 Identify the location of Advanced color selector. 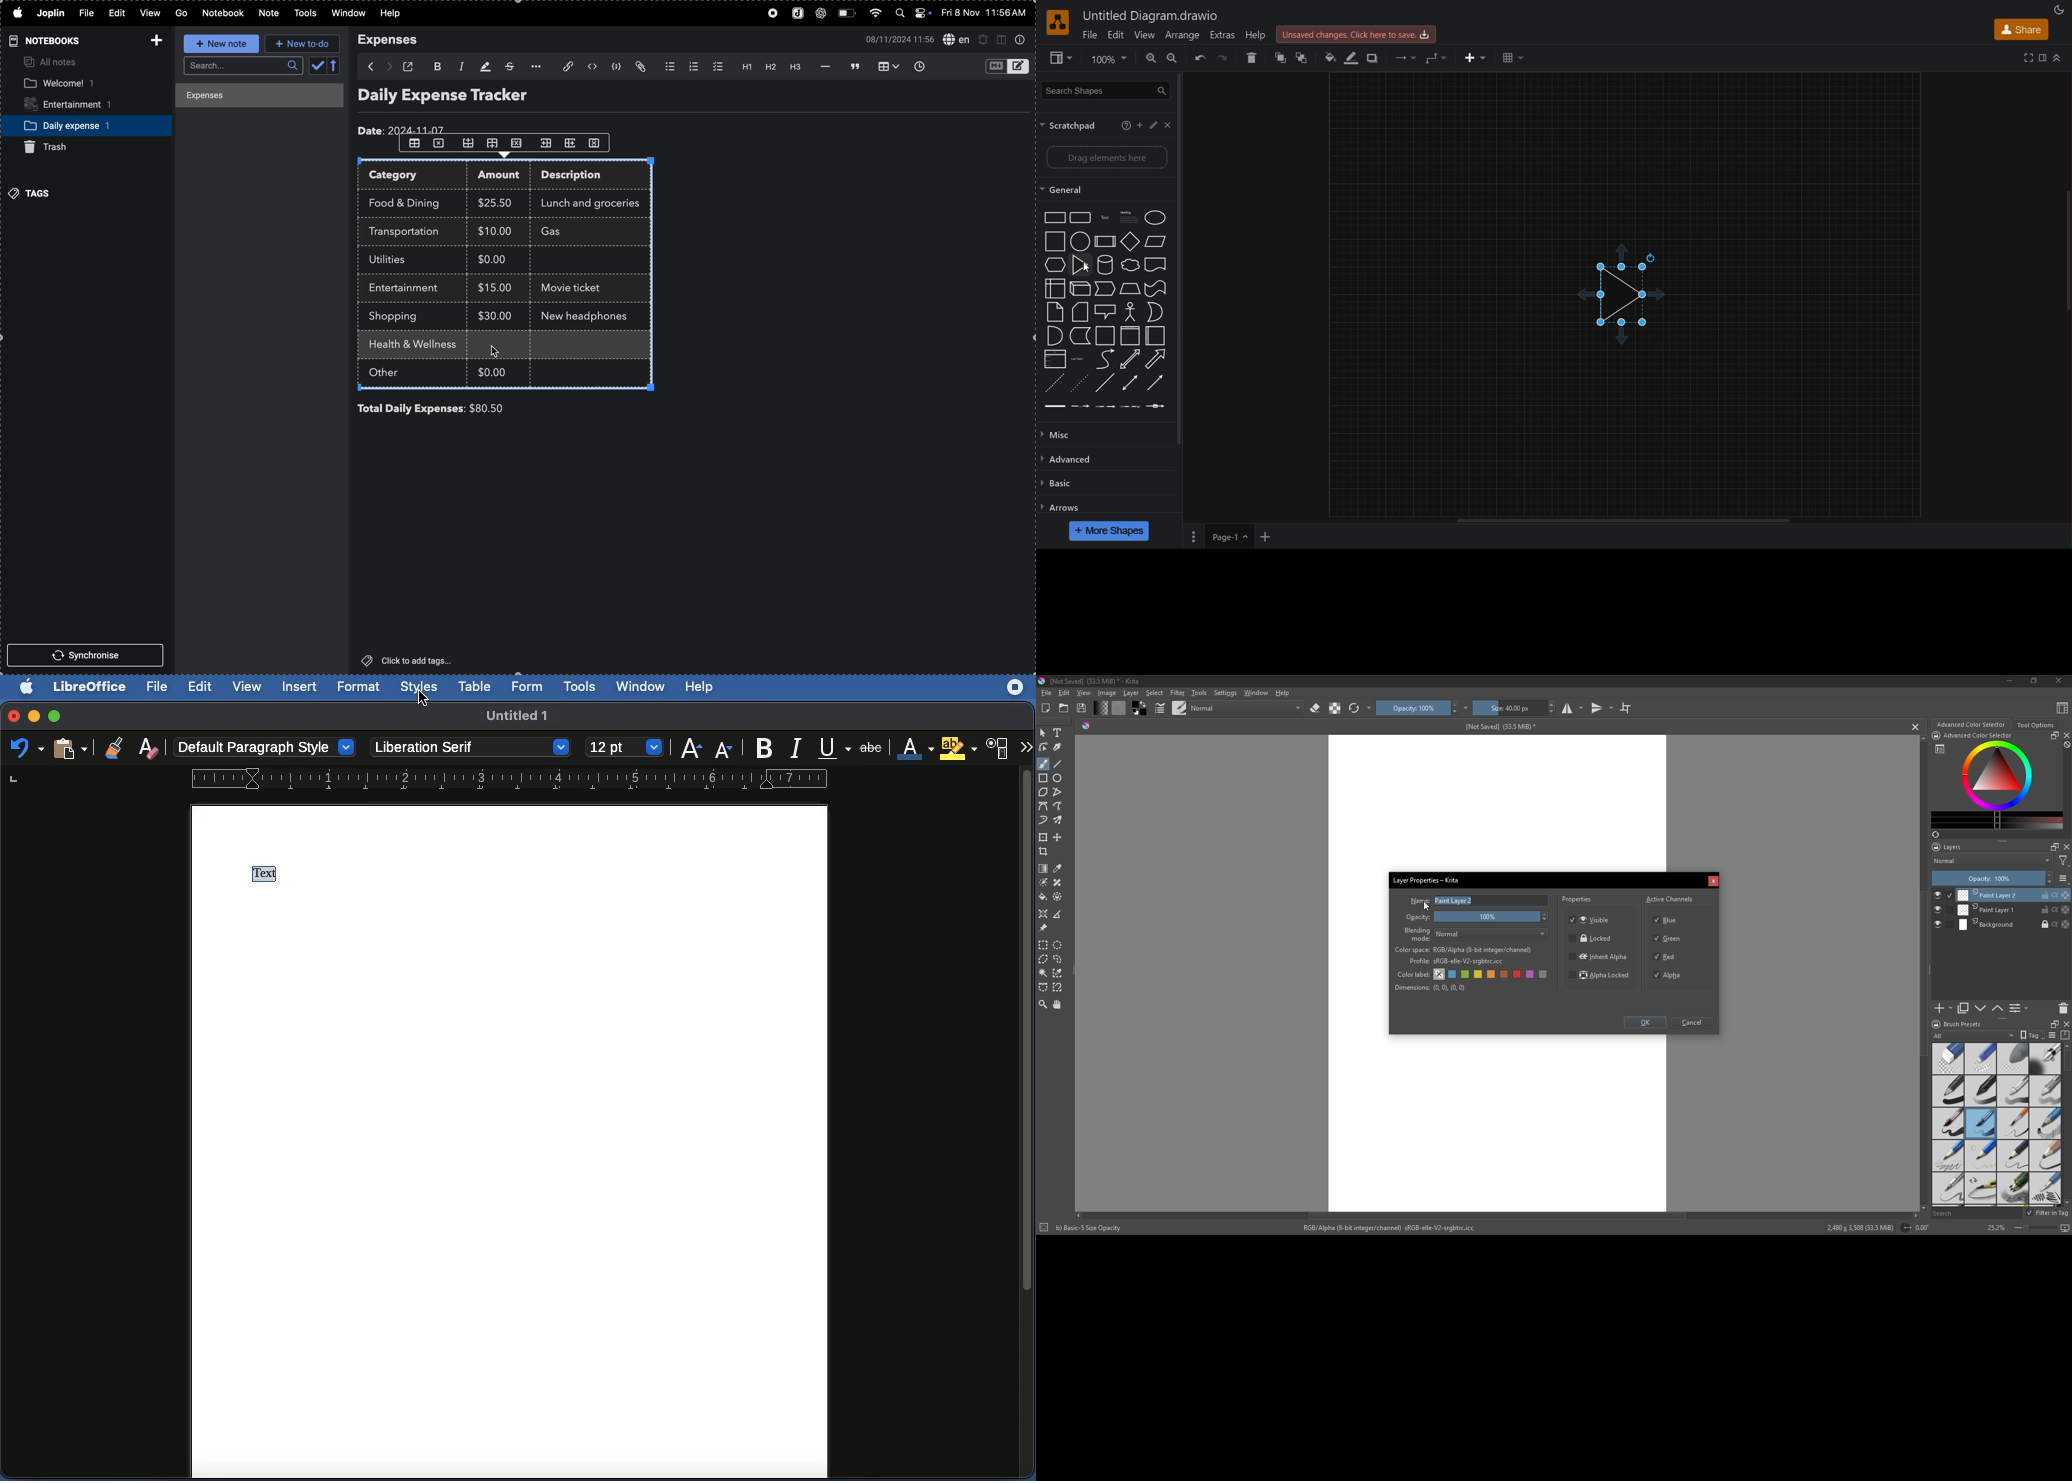
(1971, 725).